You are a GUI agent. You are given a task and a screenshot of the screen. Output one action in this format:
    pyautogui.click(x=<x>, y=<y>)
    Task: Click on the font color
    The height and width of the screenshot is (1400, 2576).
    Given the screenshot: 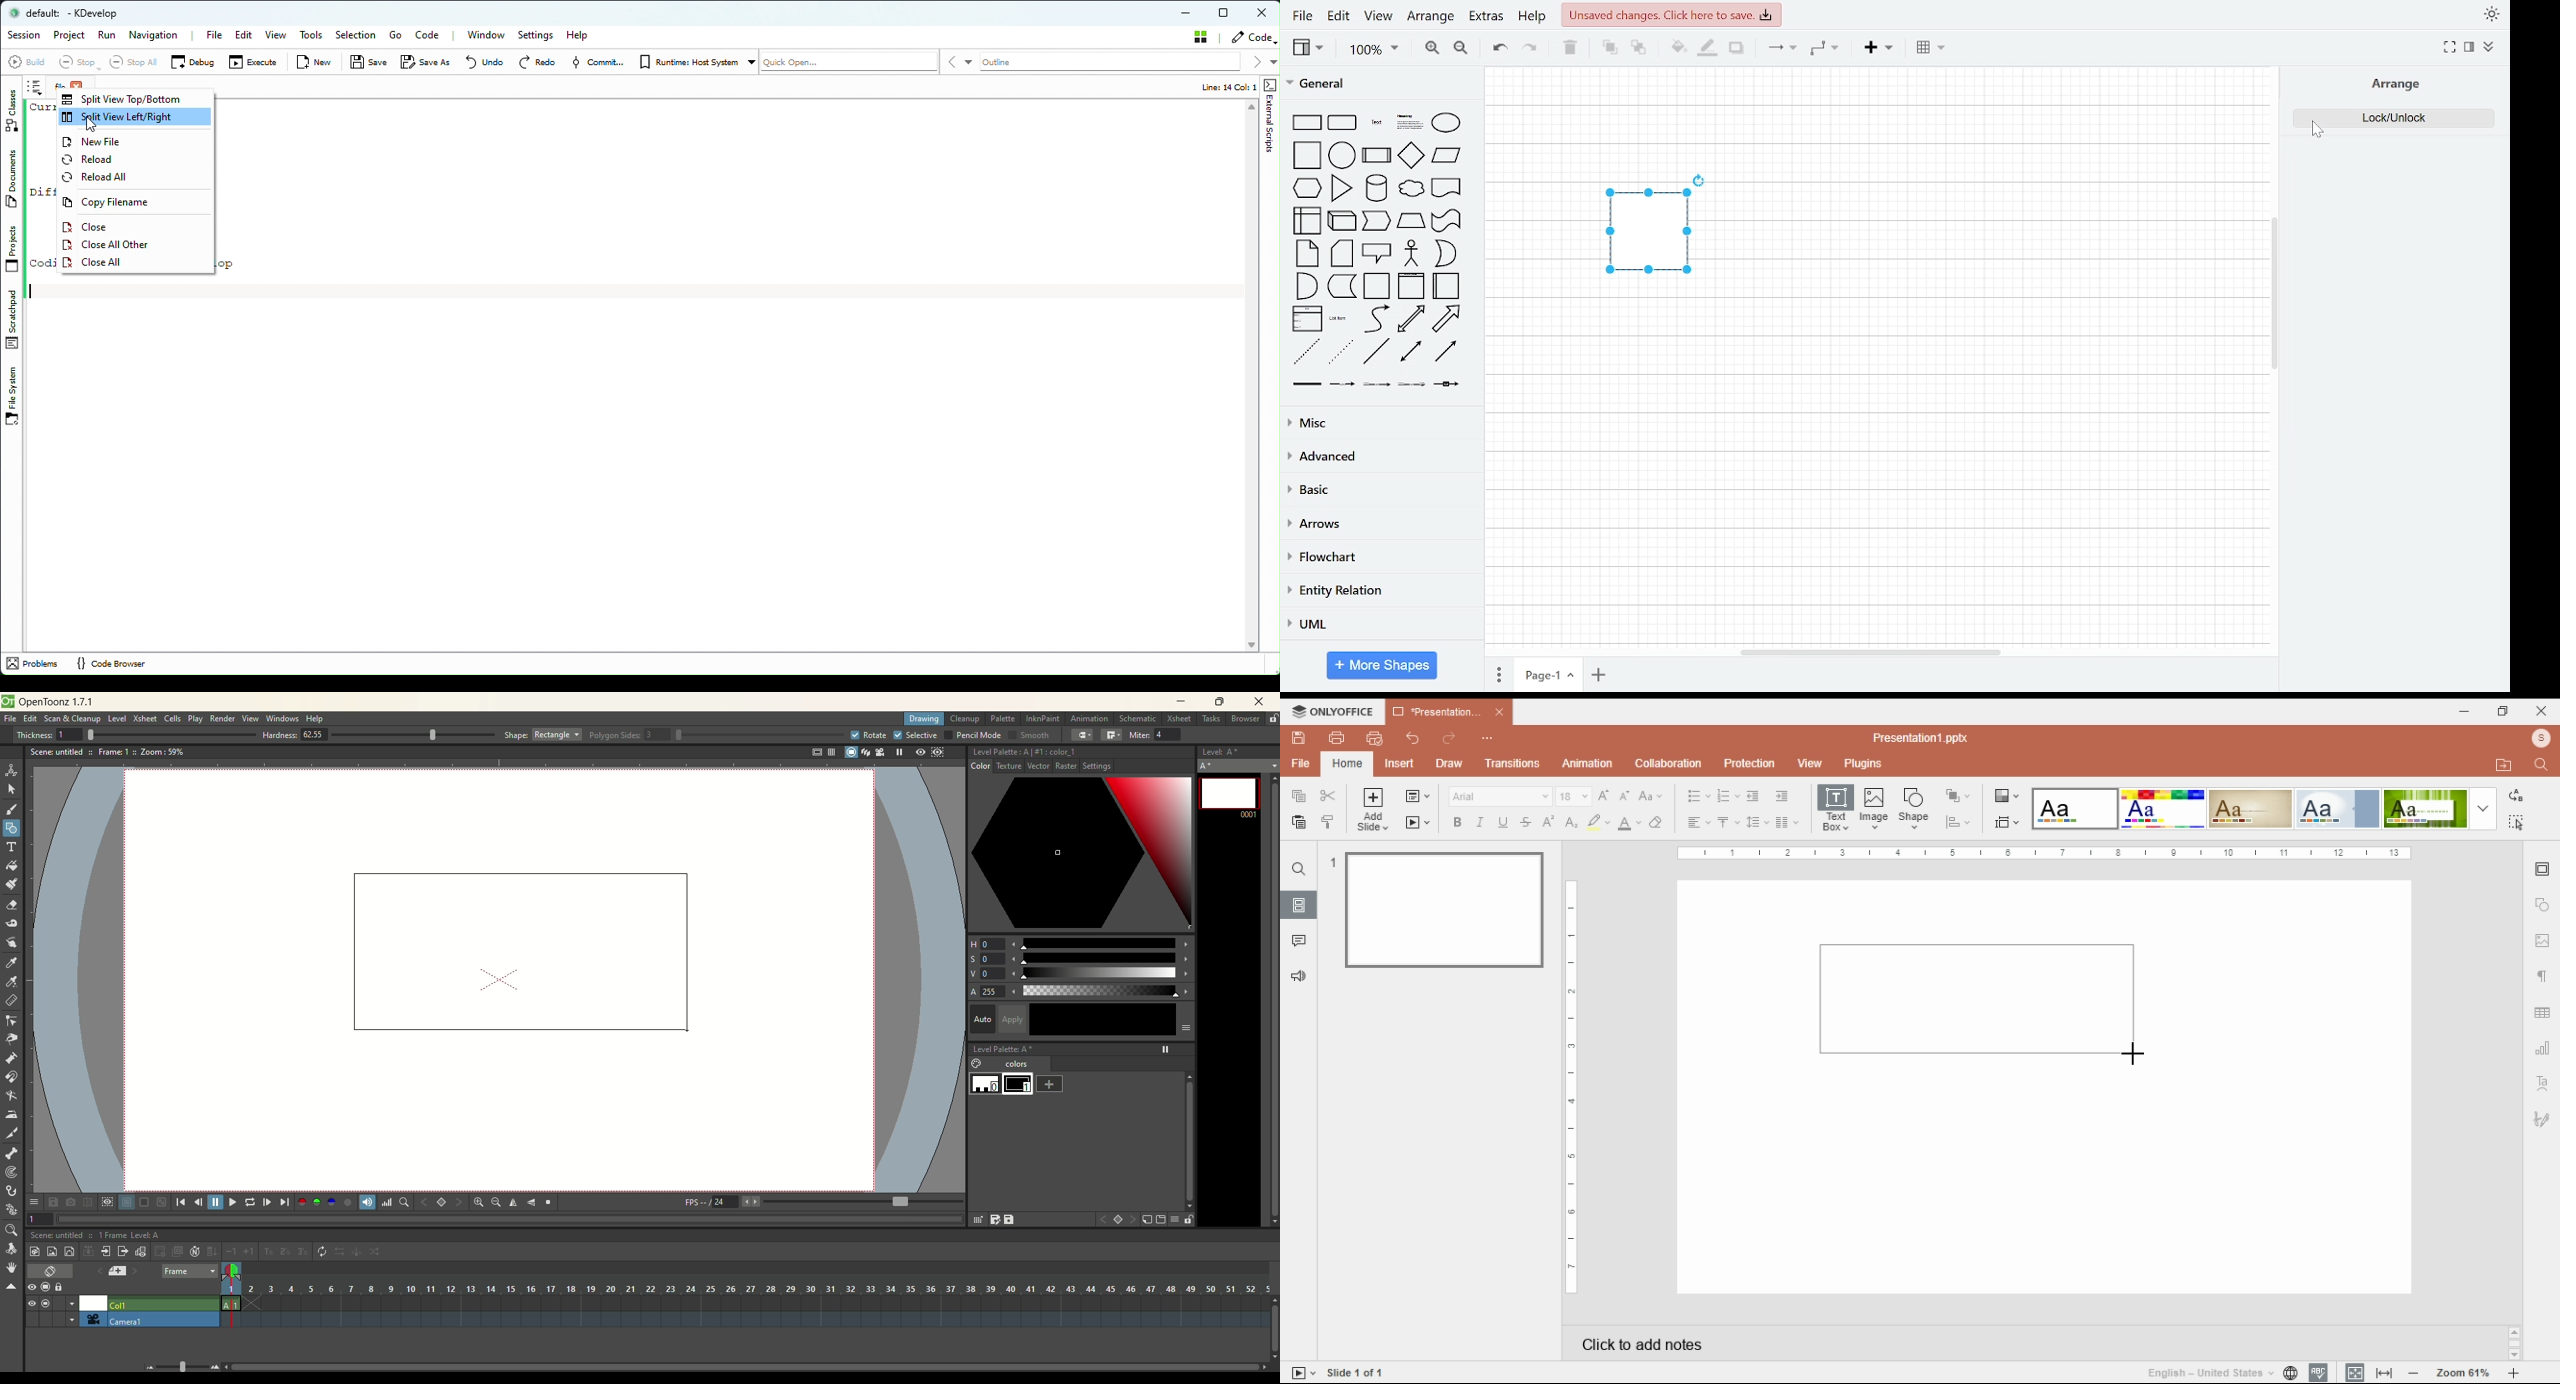 What is the action you would take?
    pyautogui.click(x=1630, y=823)
    